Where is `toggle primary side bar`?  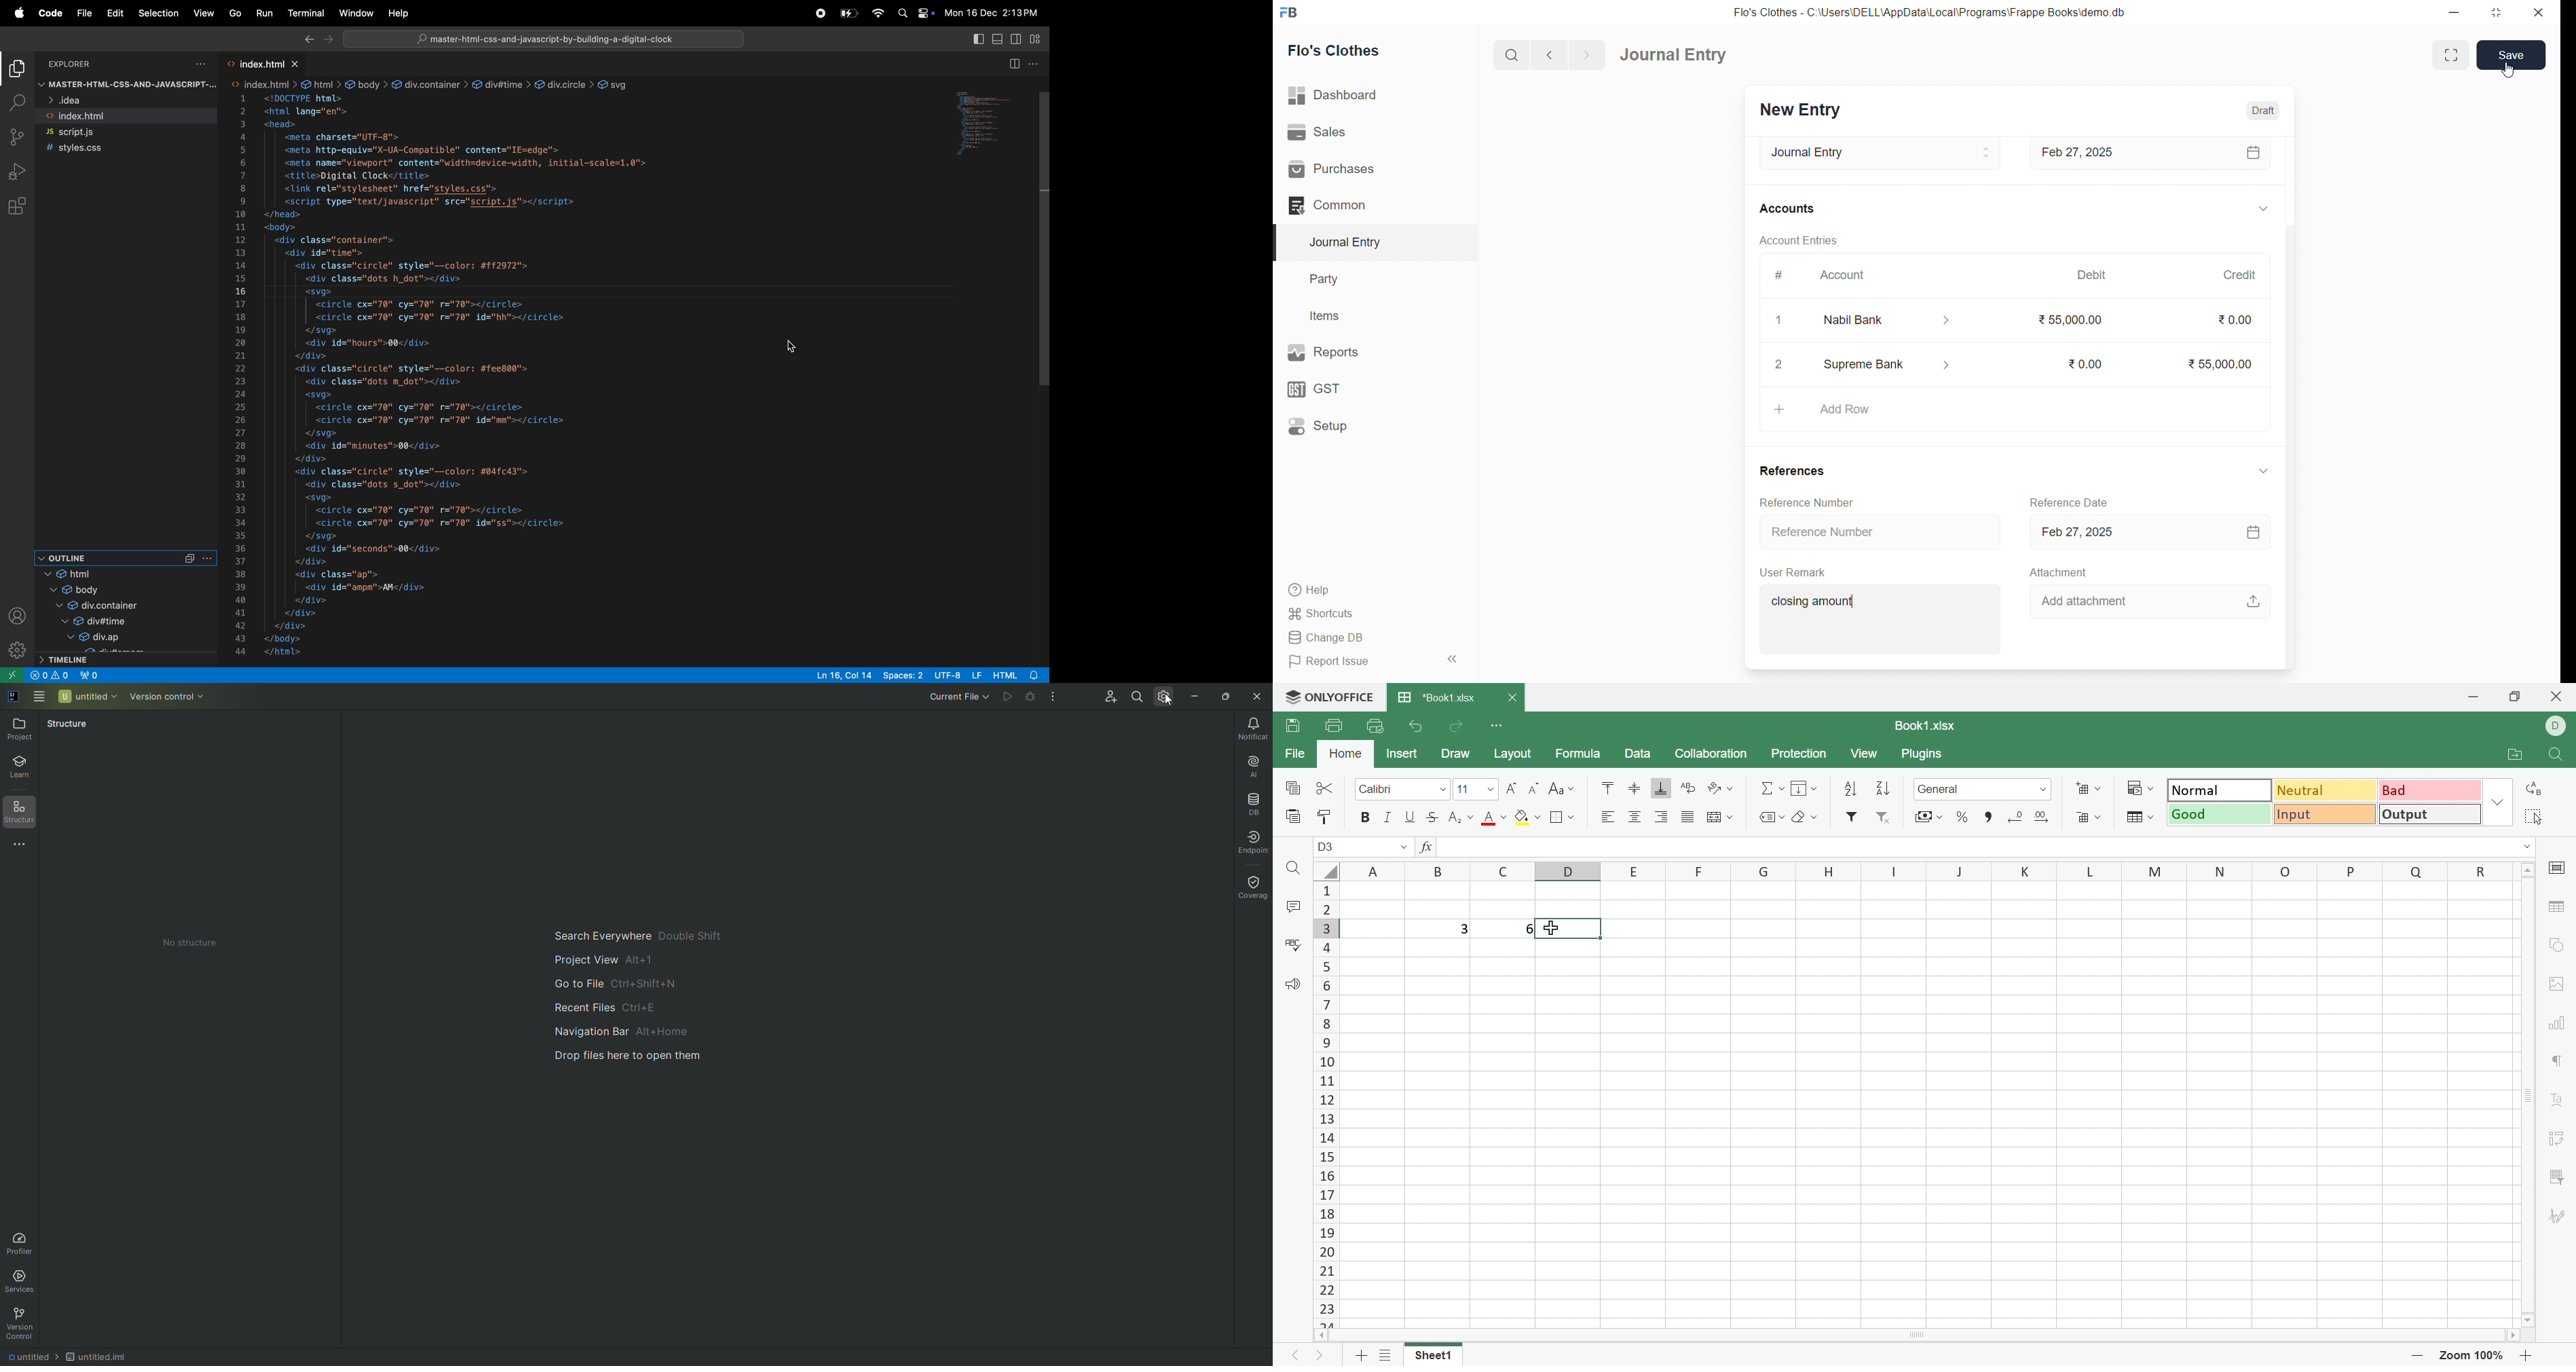 toggle primary side bar is located at coordinates (978, 39).